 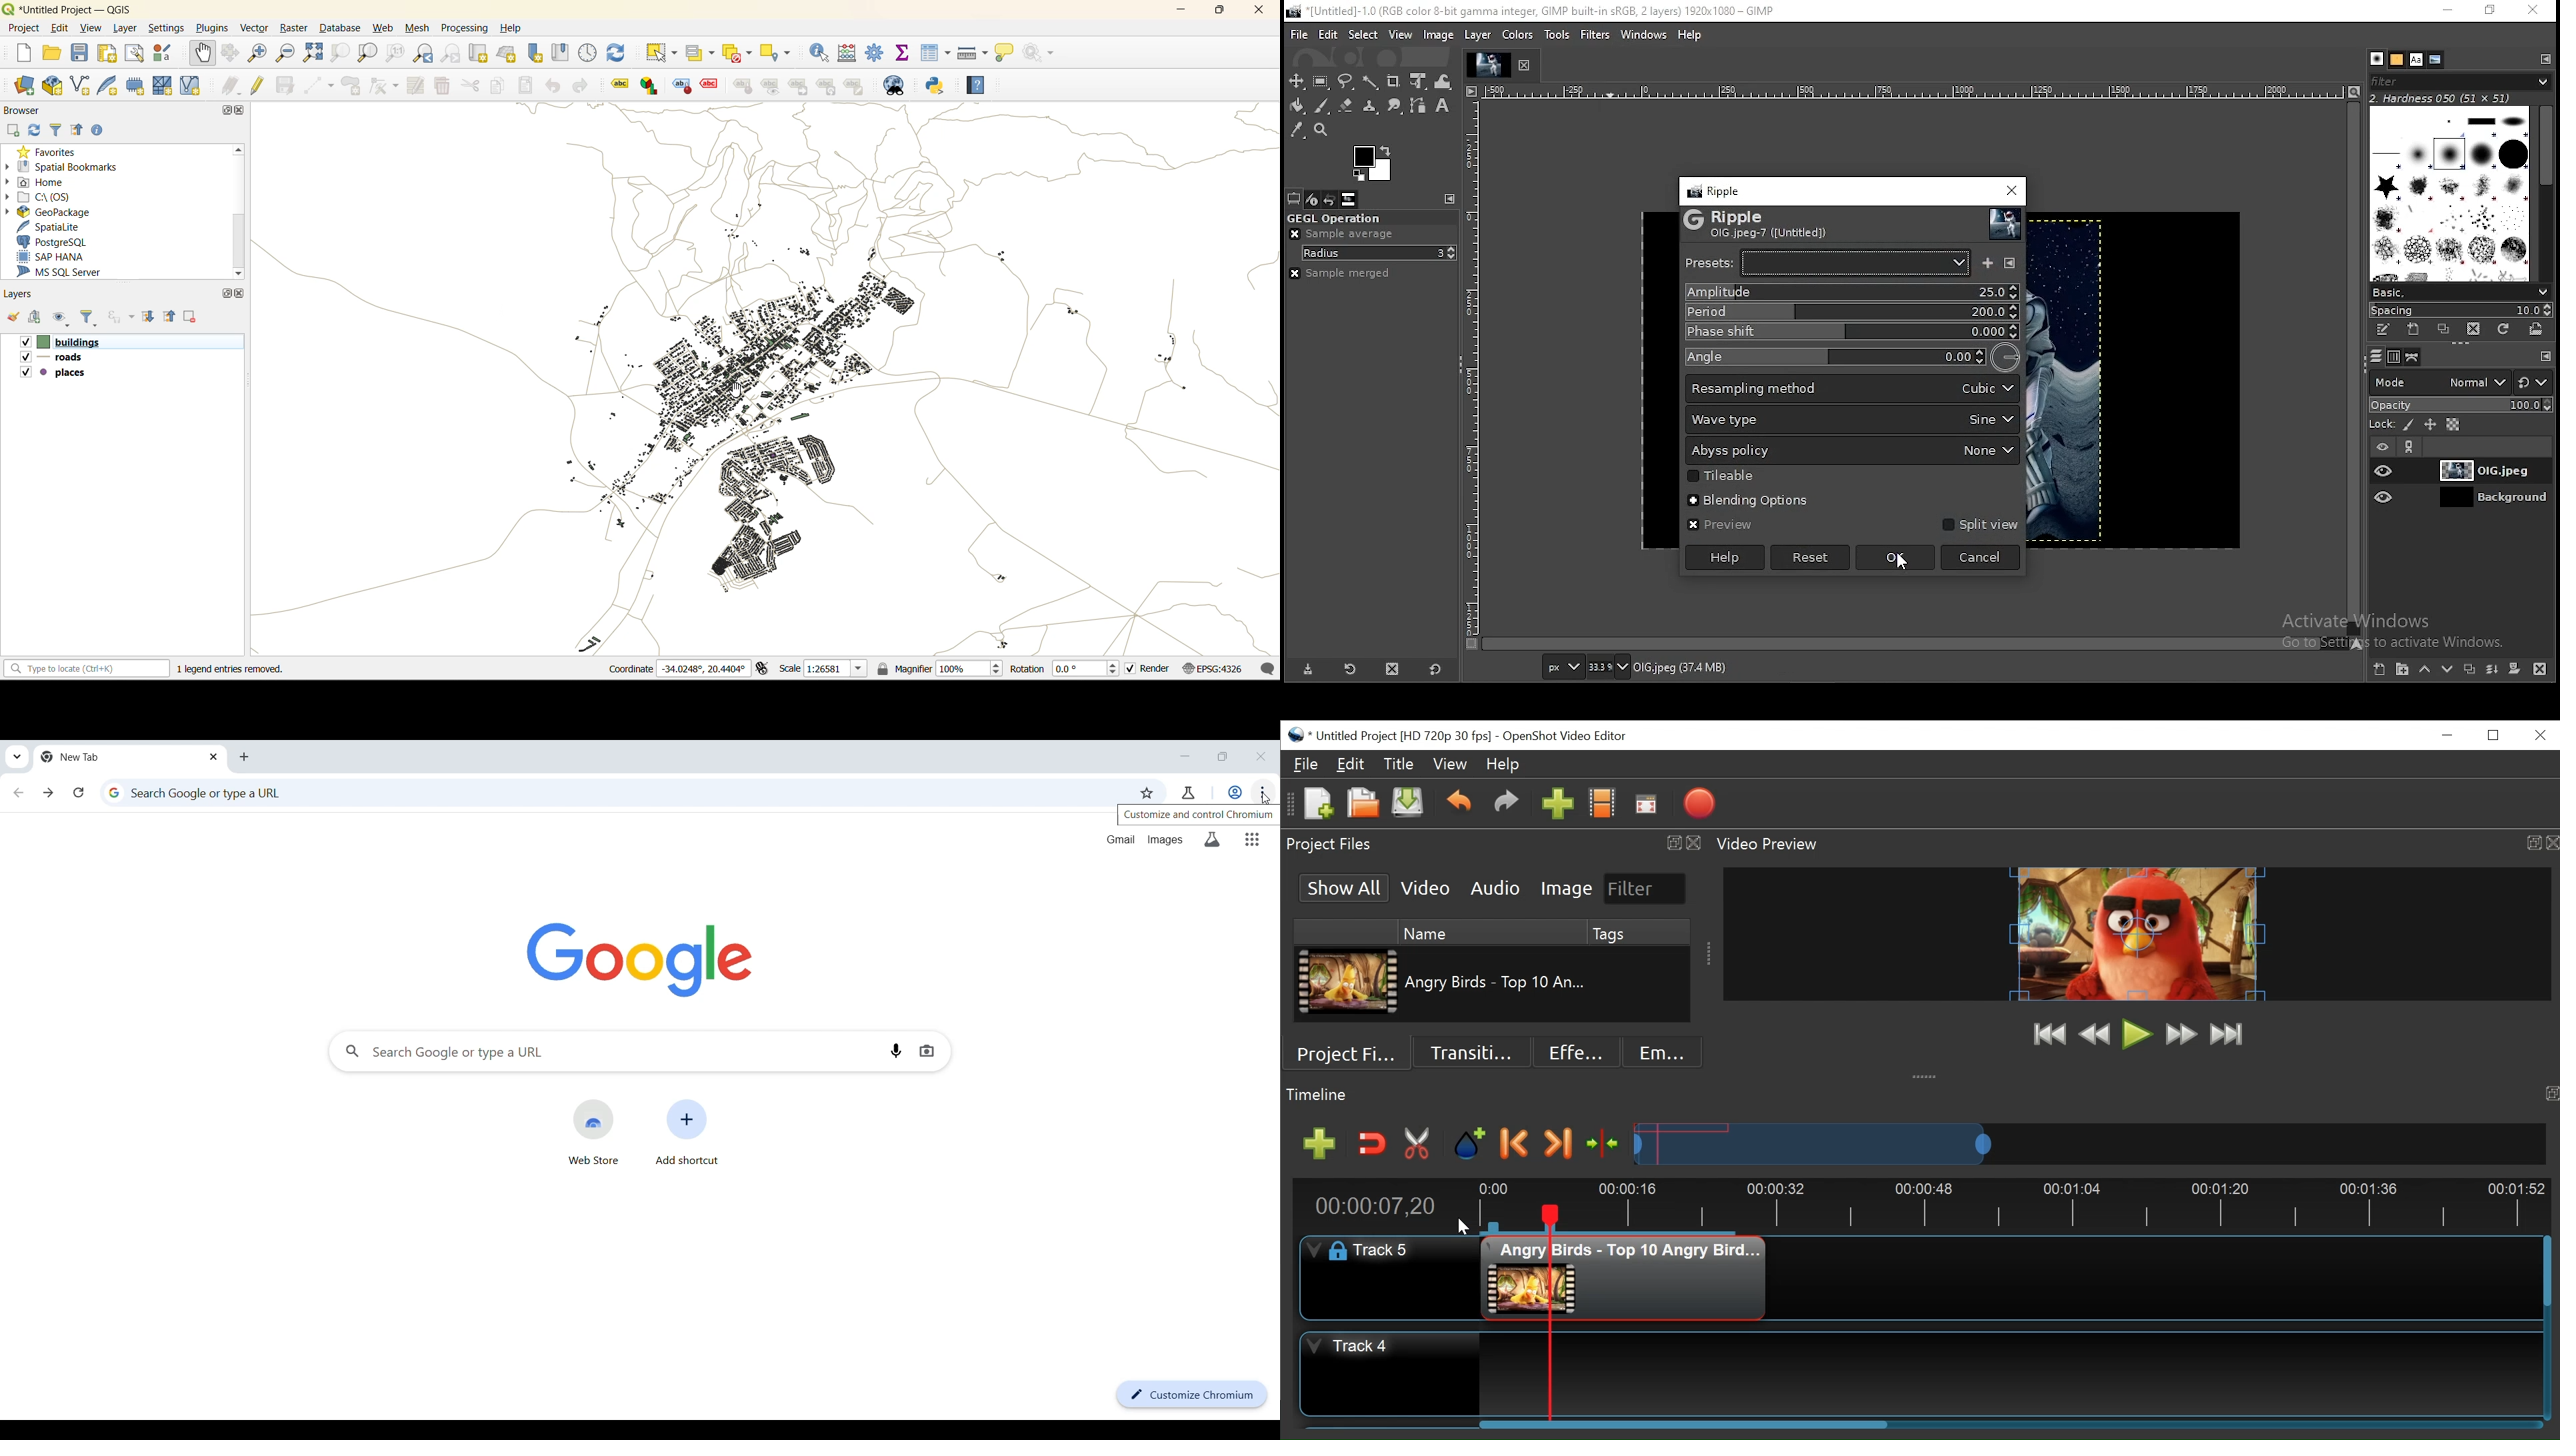 What do you see at coordinates (1461, 804) in the screenshot?
I see `undo` at bounding box center [1461, 804].